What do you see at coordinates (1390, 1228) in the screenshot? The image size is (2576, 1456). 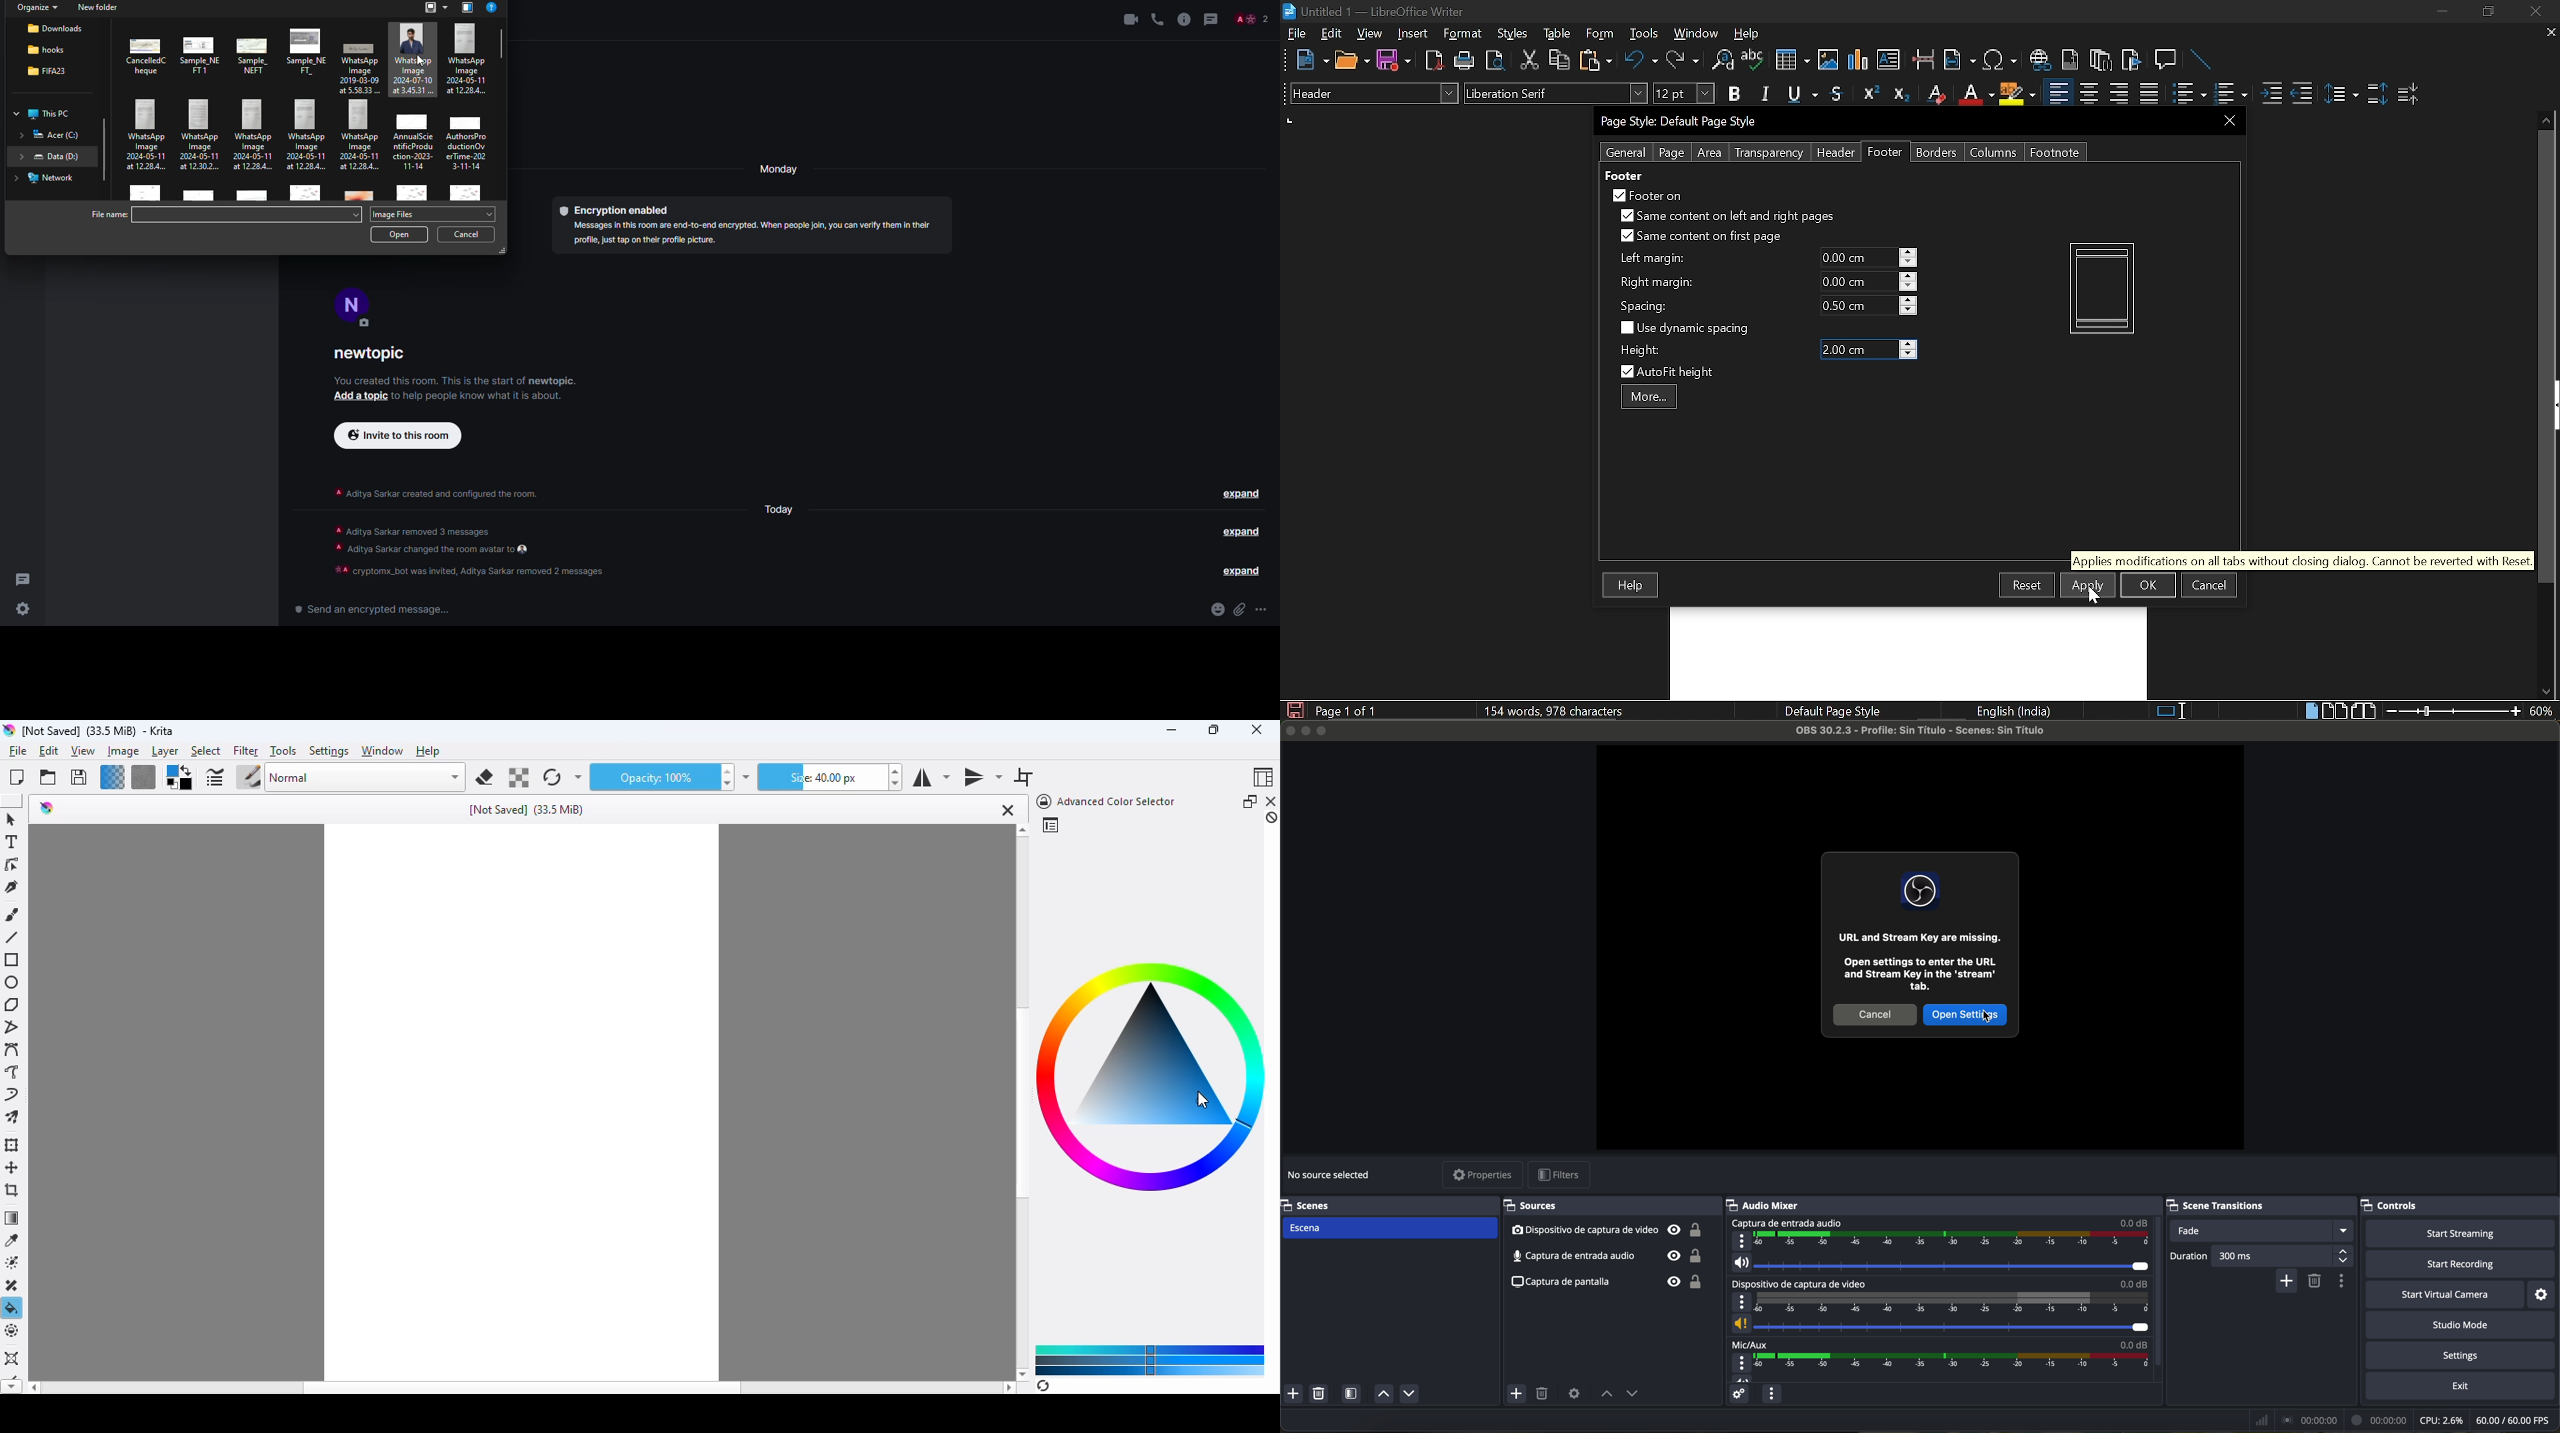 I see `scene` at bounding box center [1390, 1228].